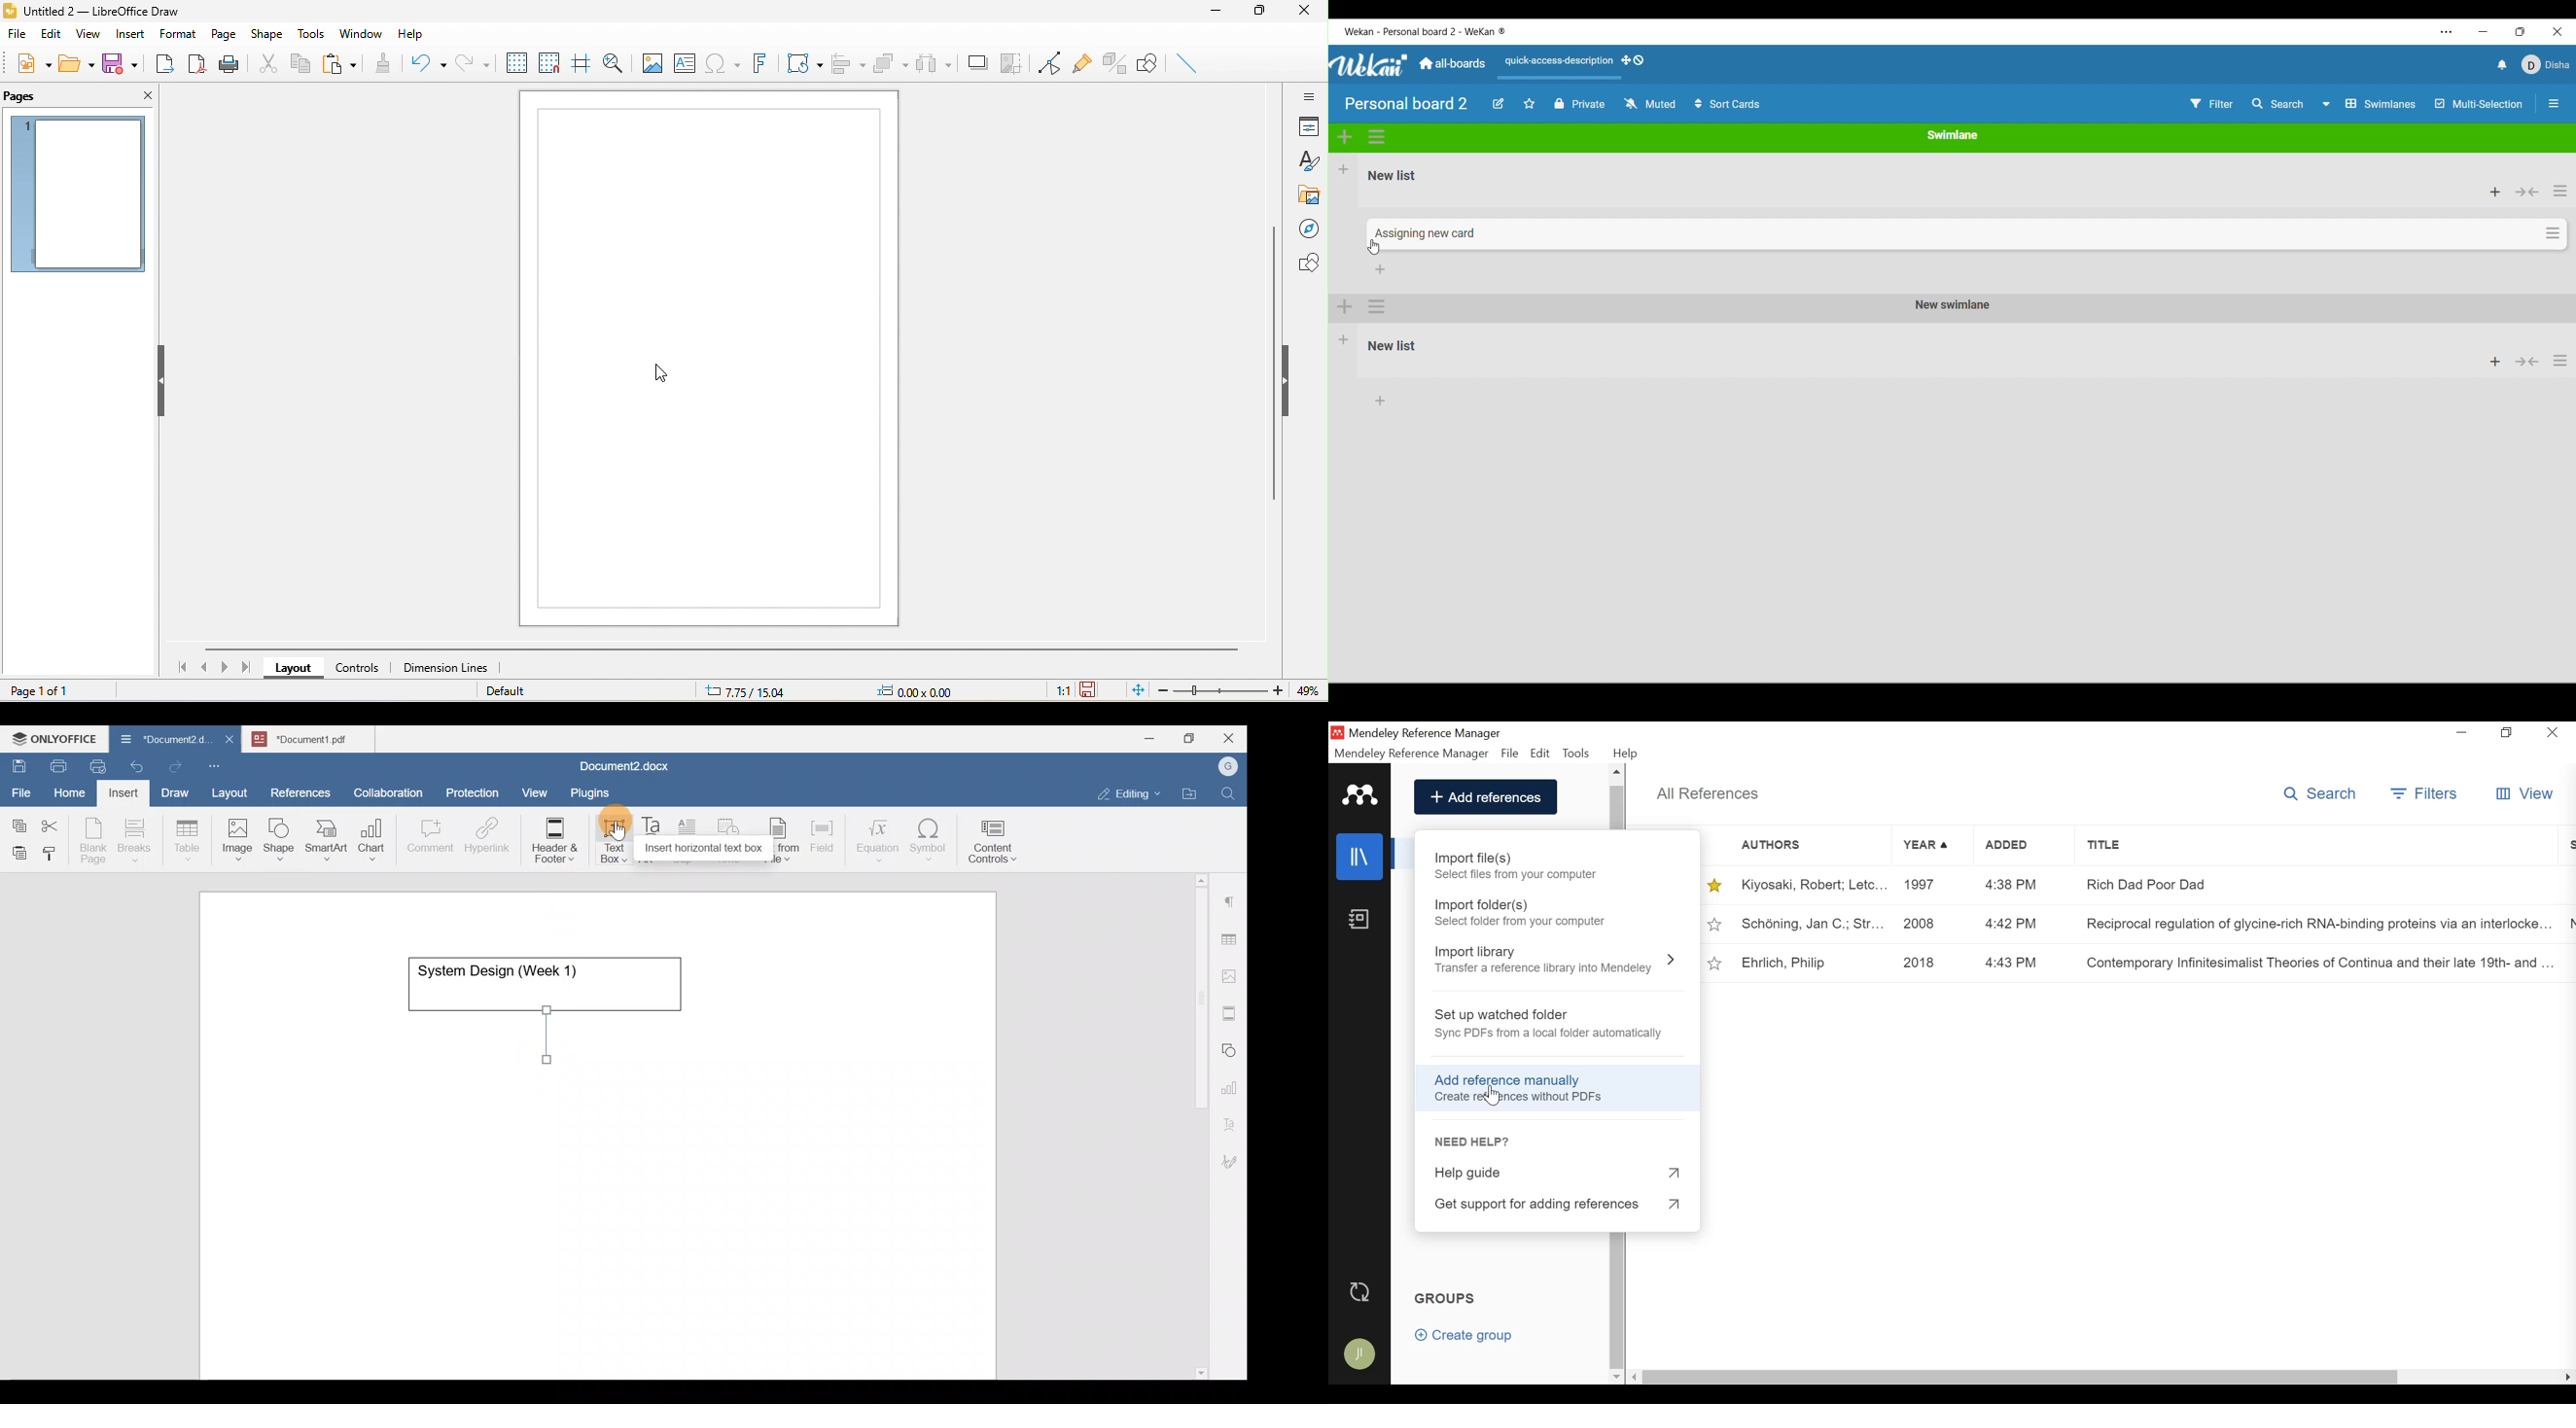  I want to click on Close document, so click(230, 740).